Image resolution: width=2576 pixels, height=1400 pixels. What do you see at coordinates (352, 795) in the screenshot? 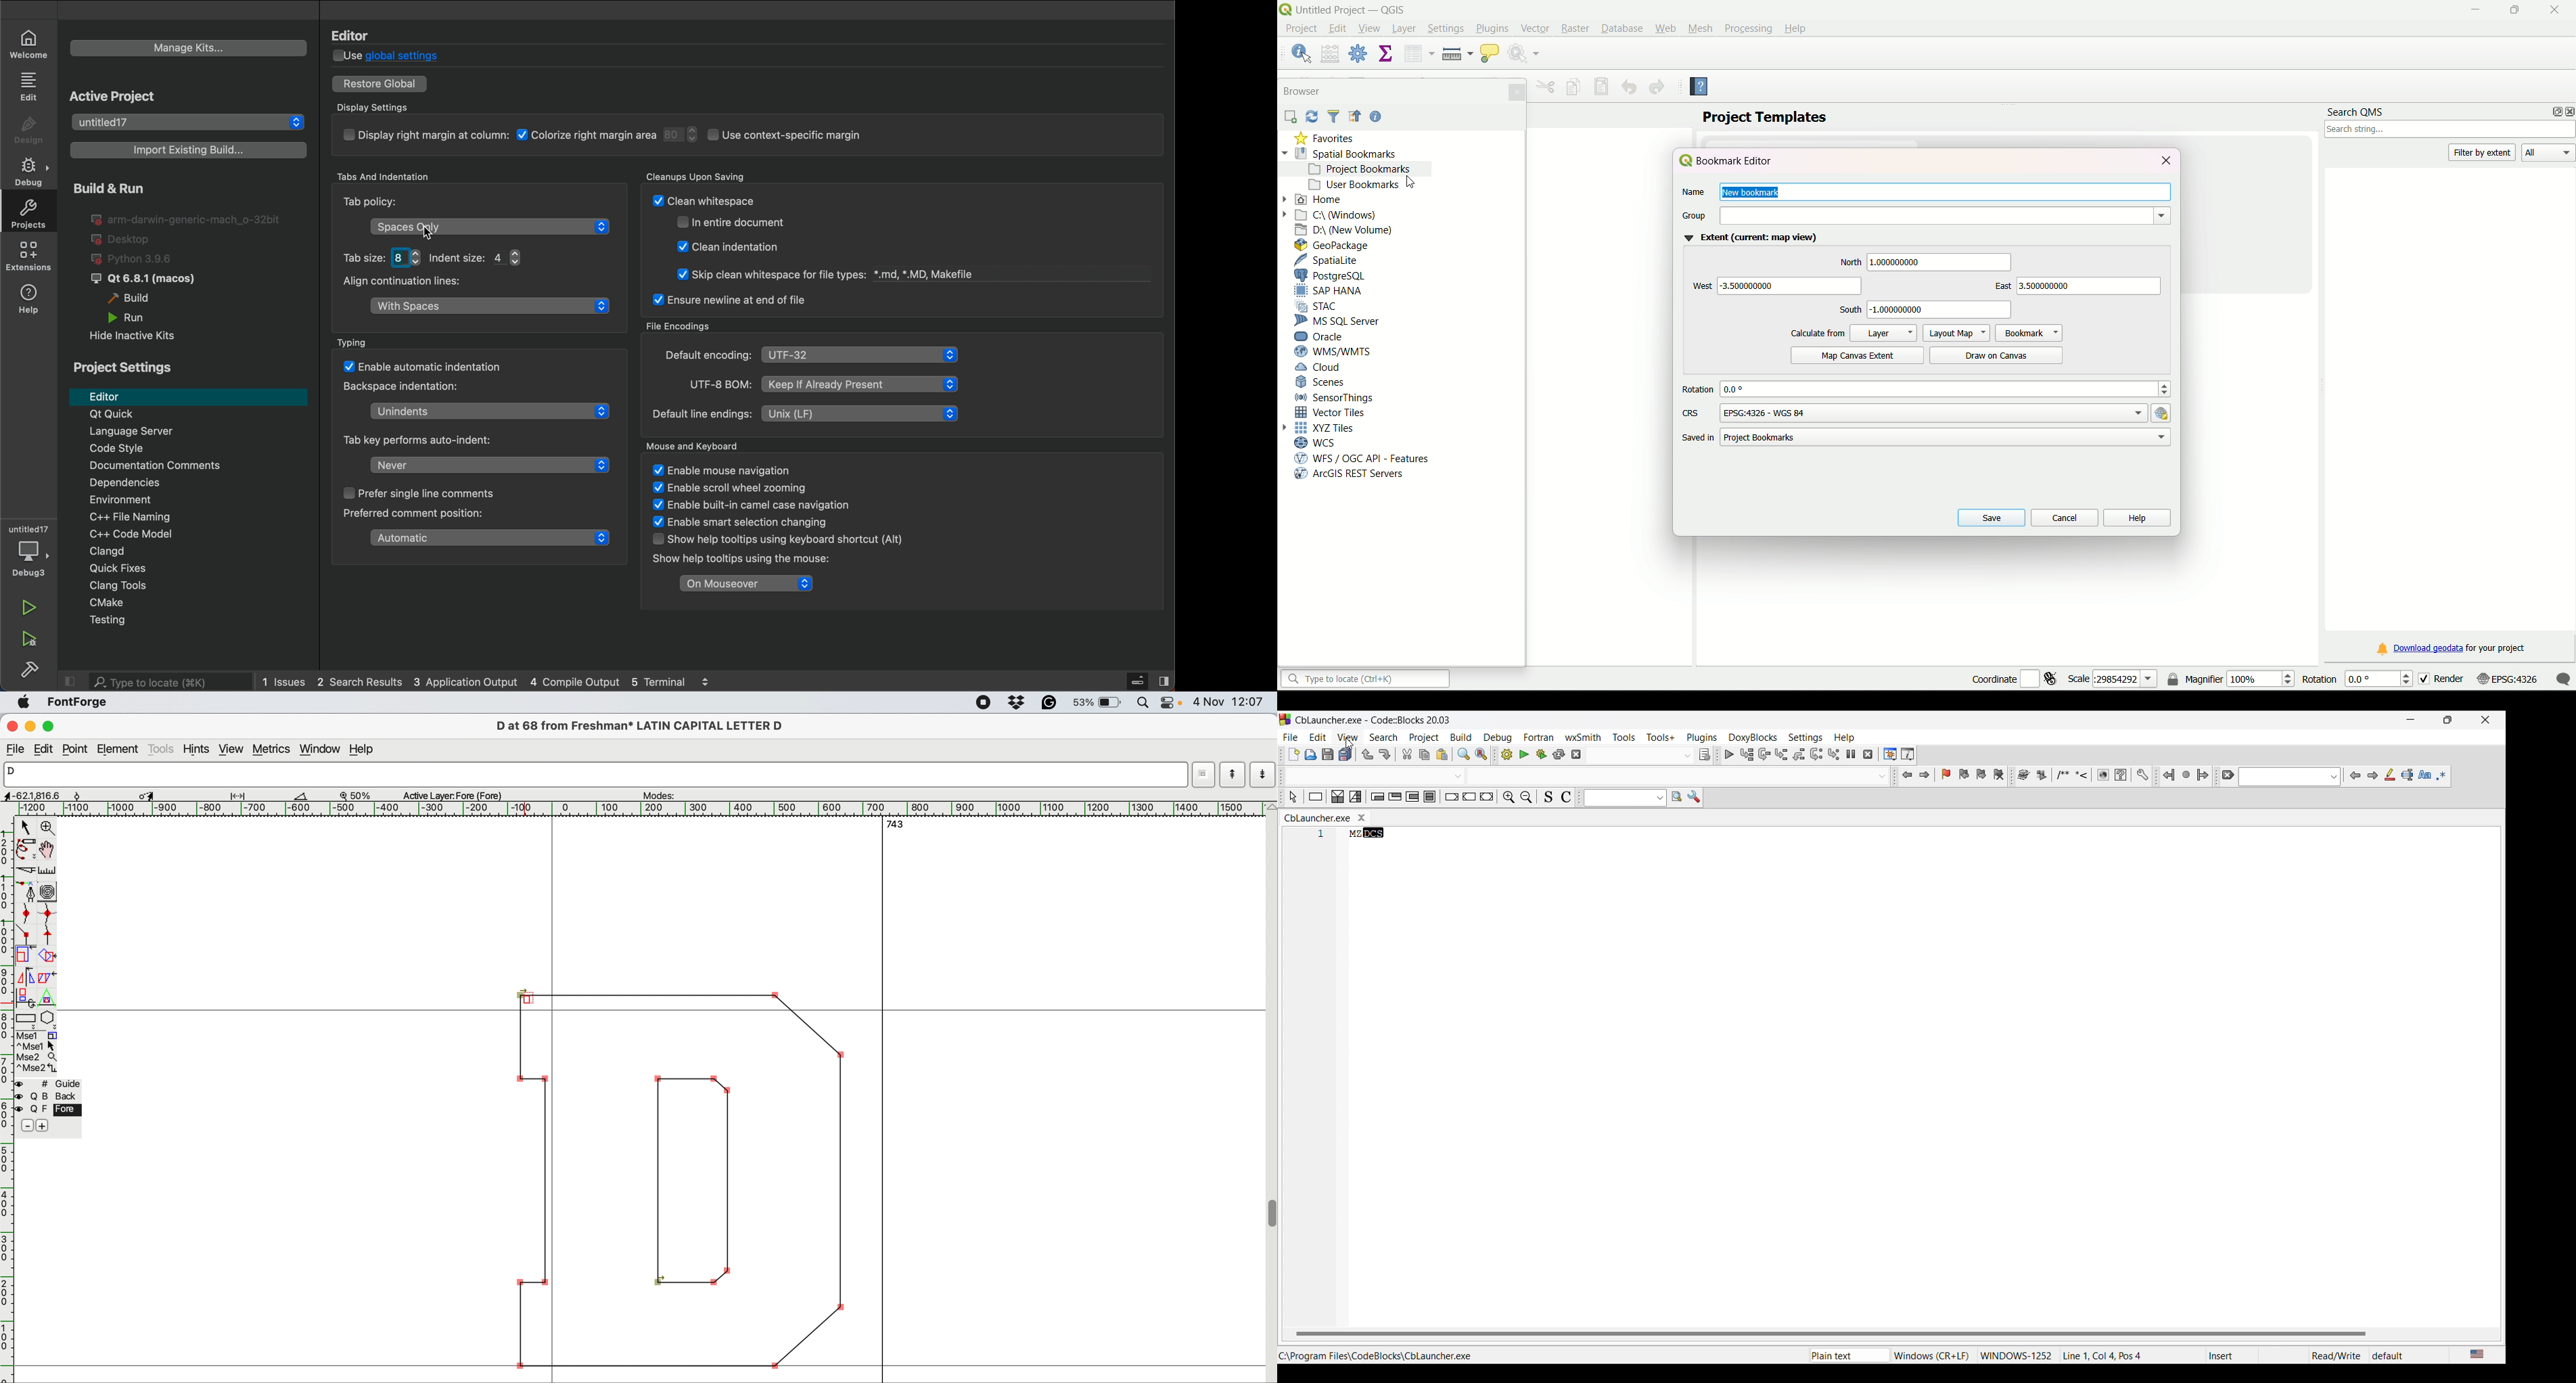
I see `zoom detail` at bounding box center [352, 795].